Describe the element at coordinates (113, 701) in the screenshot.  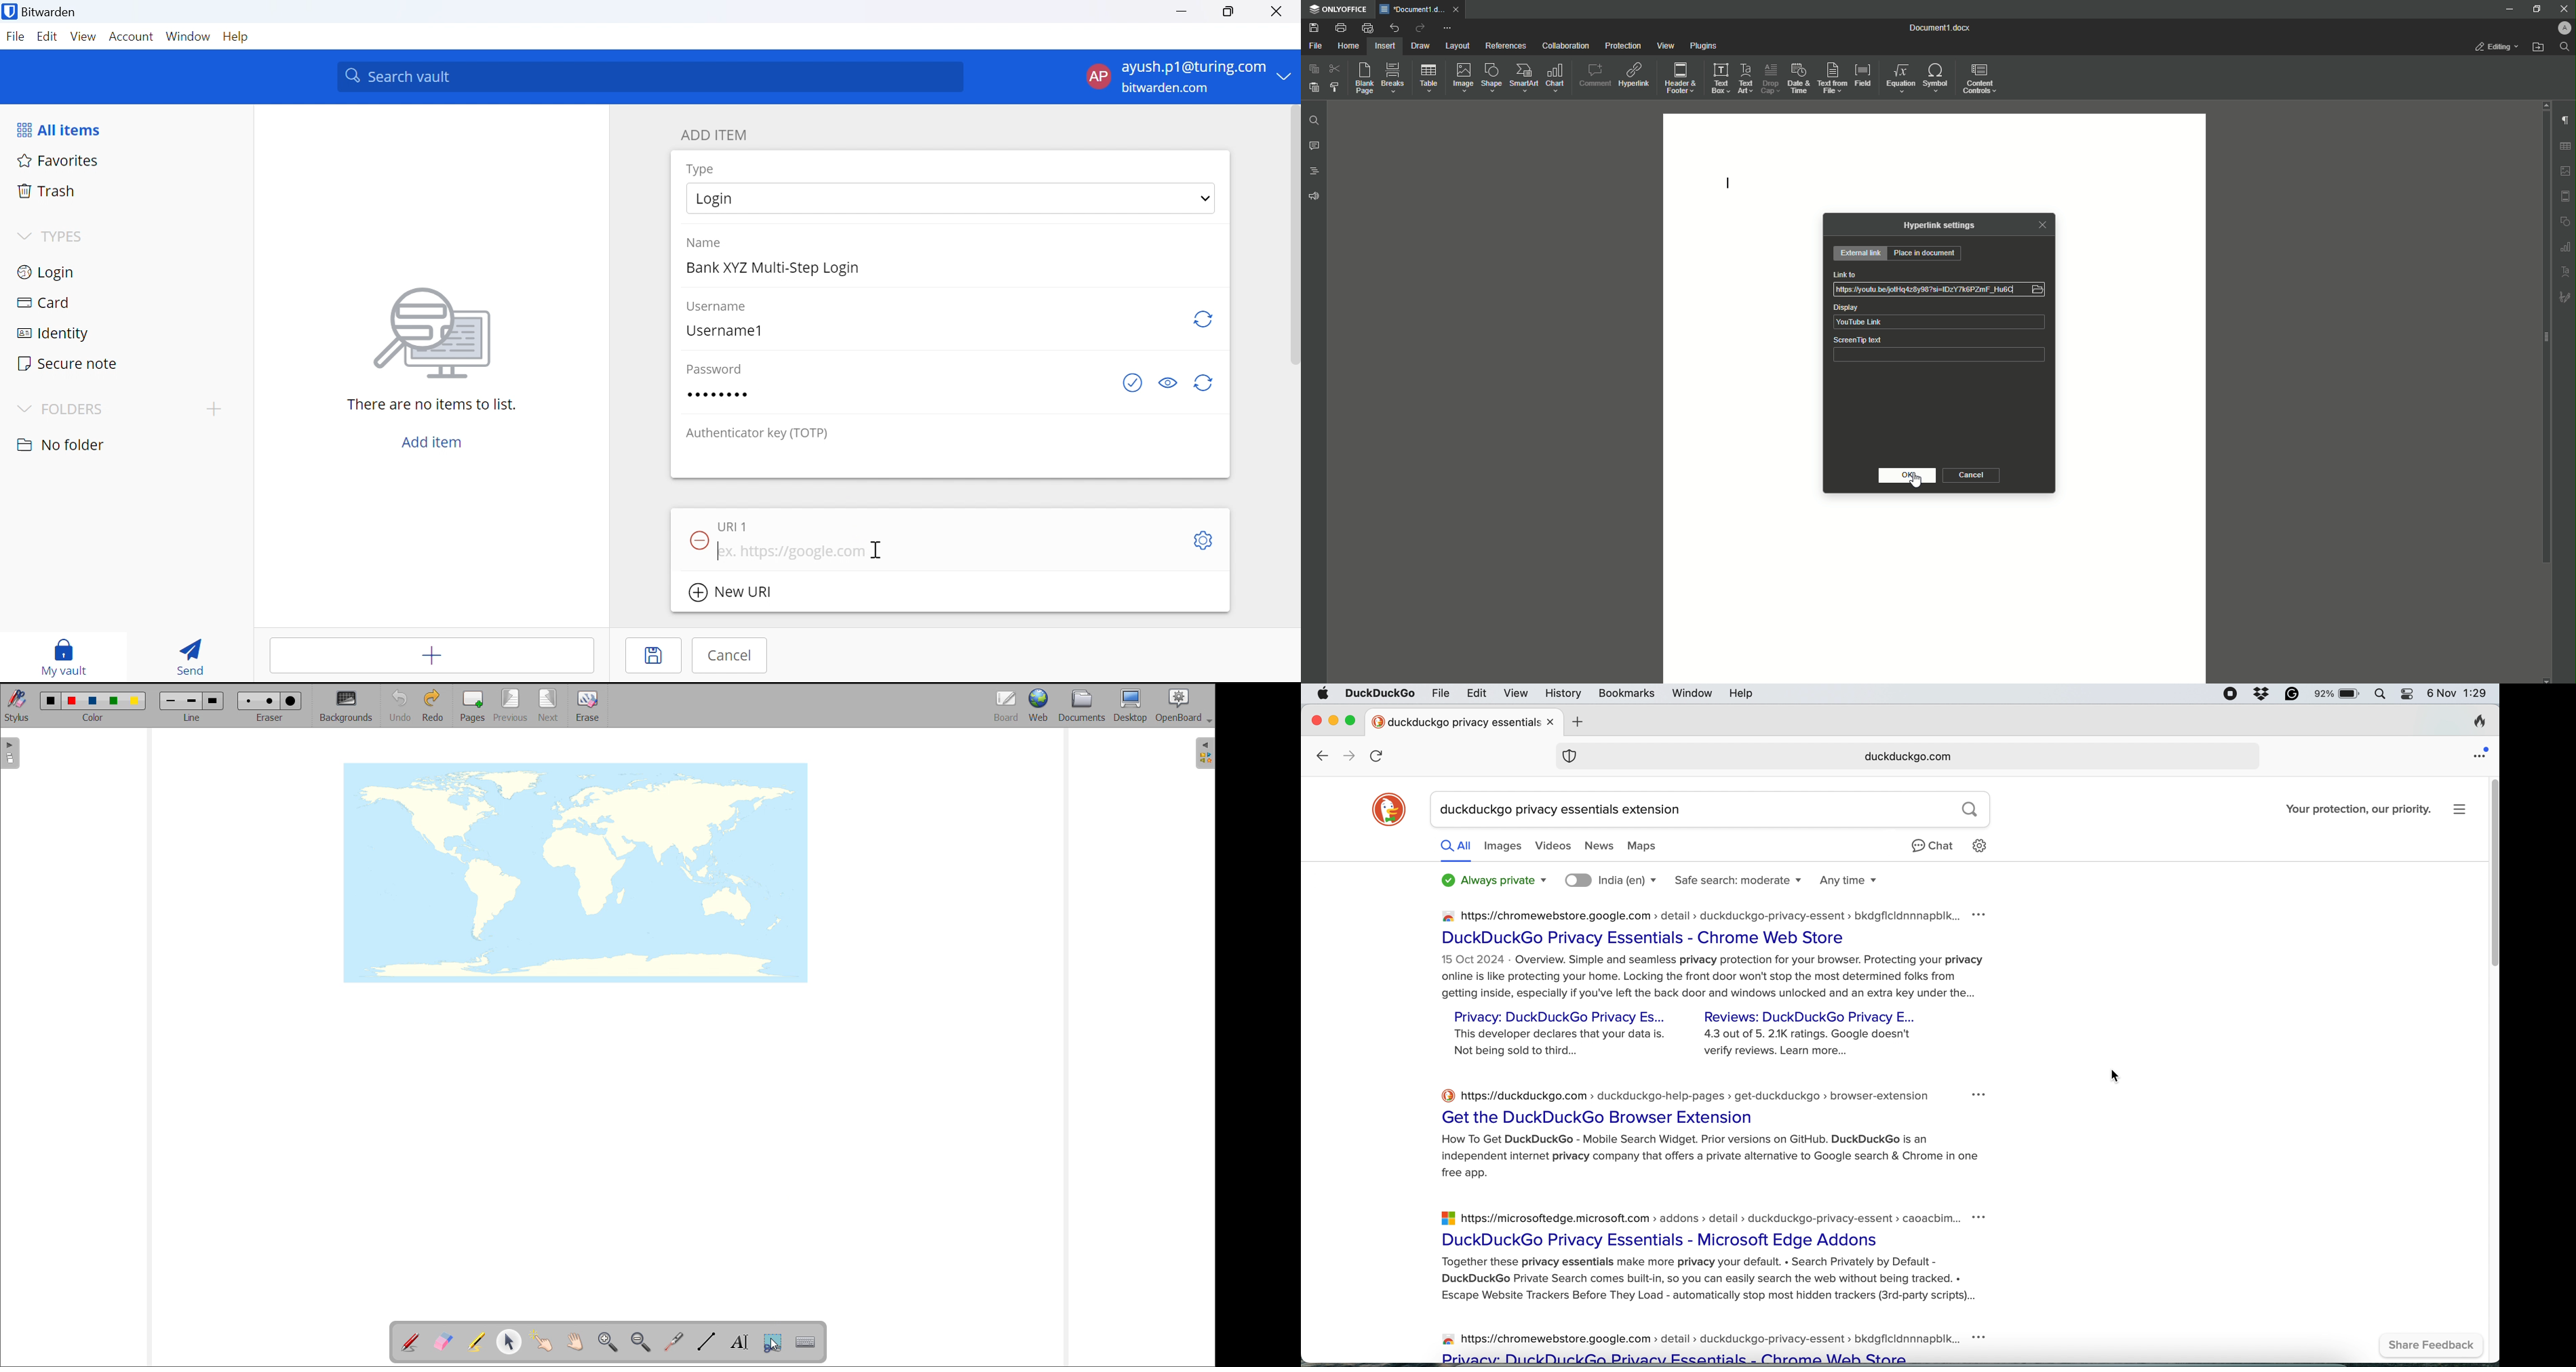
I see `green` at that location.